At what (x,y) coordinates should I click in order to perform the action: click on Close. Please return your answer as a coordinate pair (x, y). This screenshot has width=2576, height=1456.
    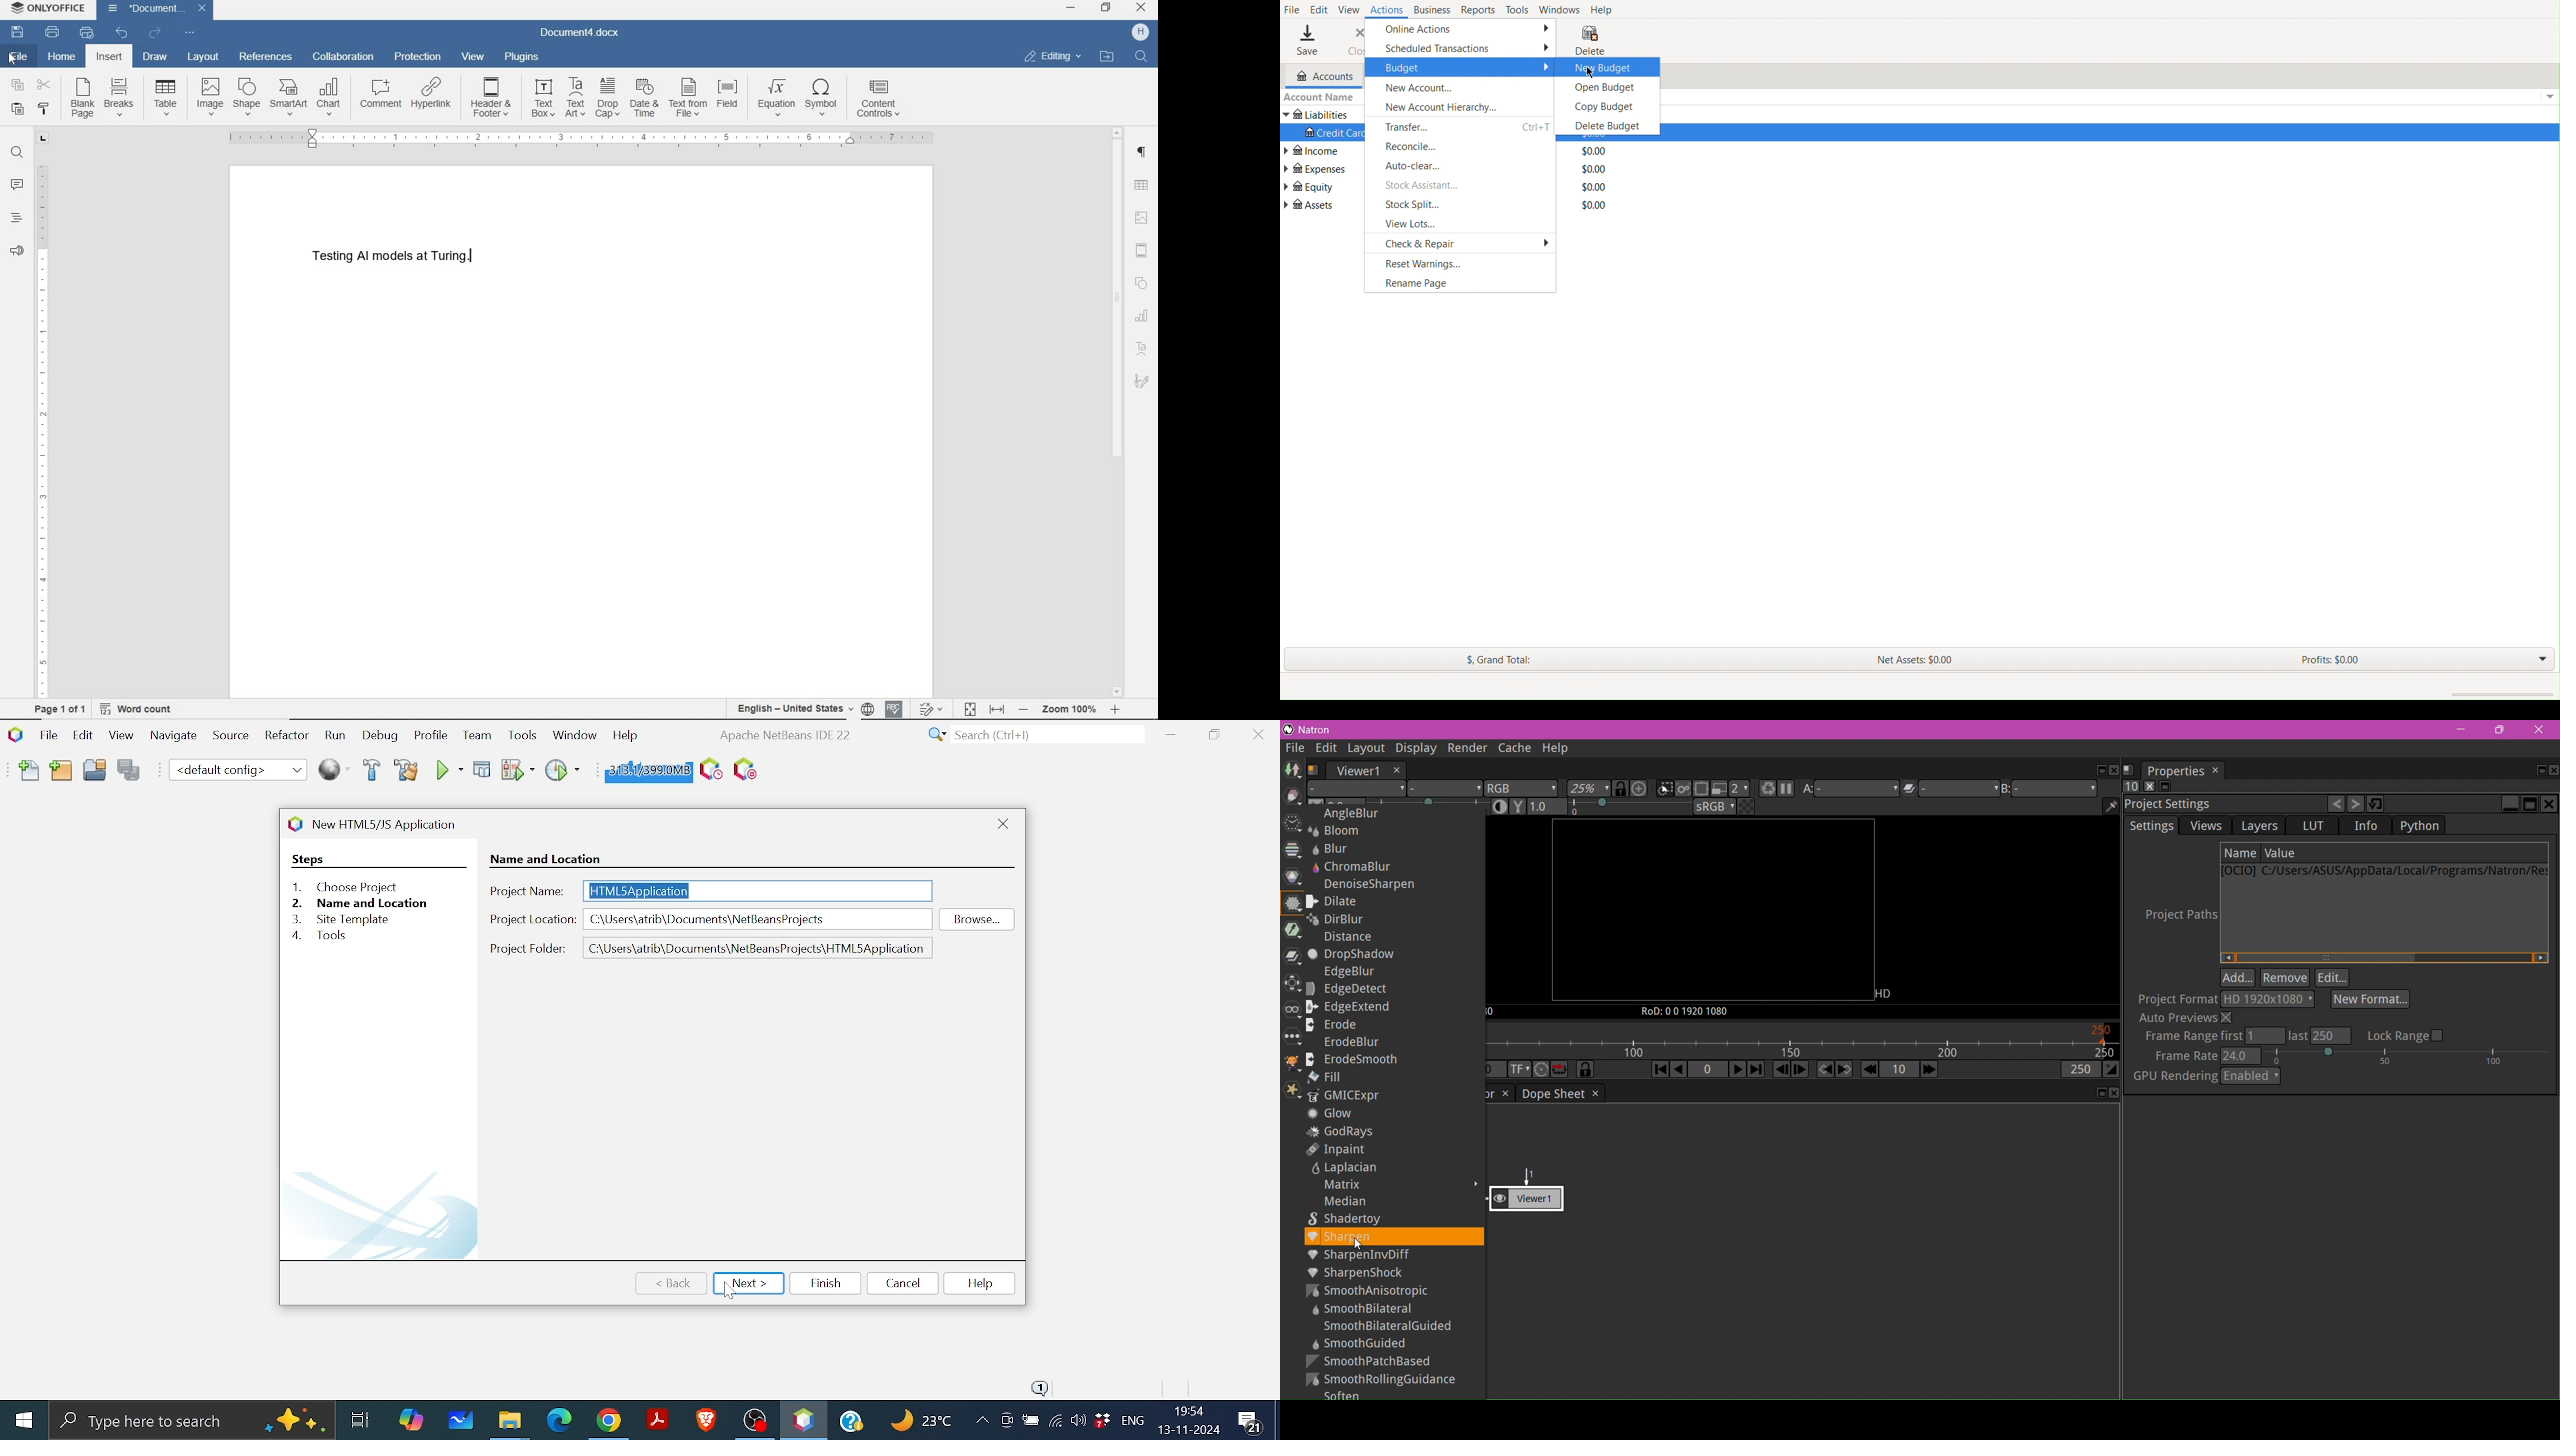
    Looking at the image, I should click on (1005, 823).